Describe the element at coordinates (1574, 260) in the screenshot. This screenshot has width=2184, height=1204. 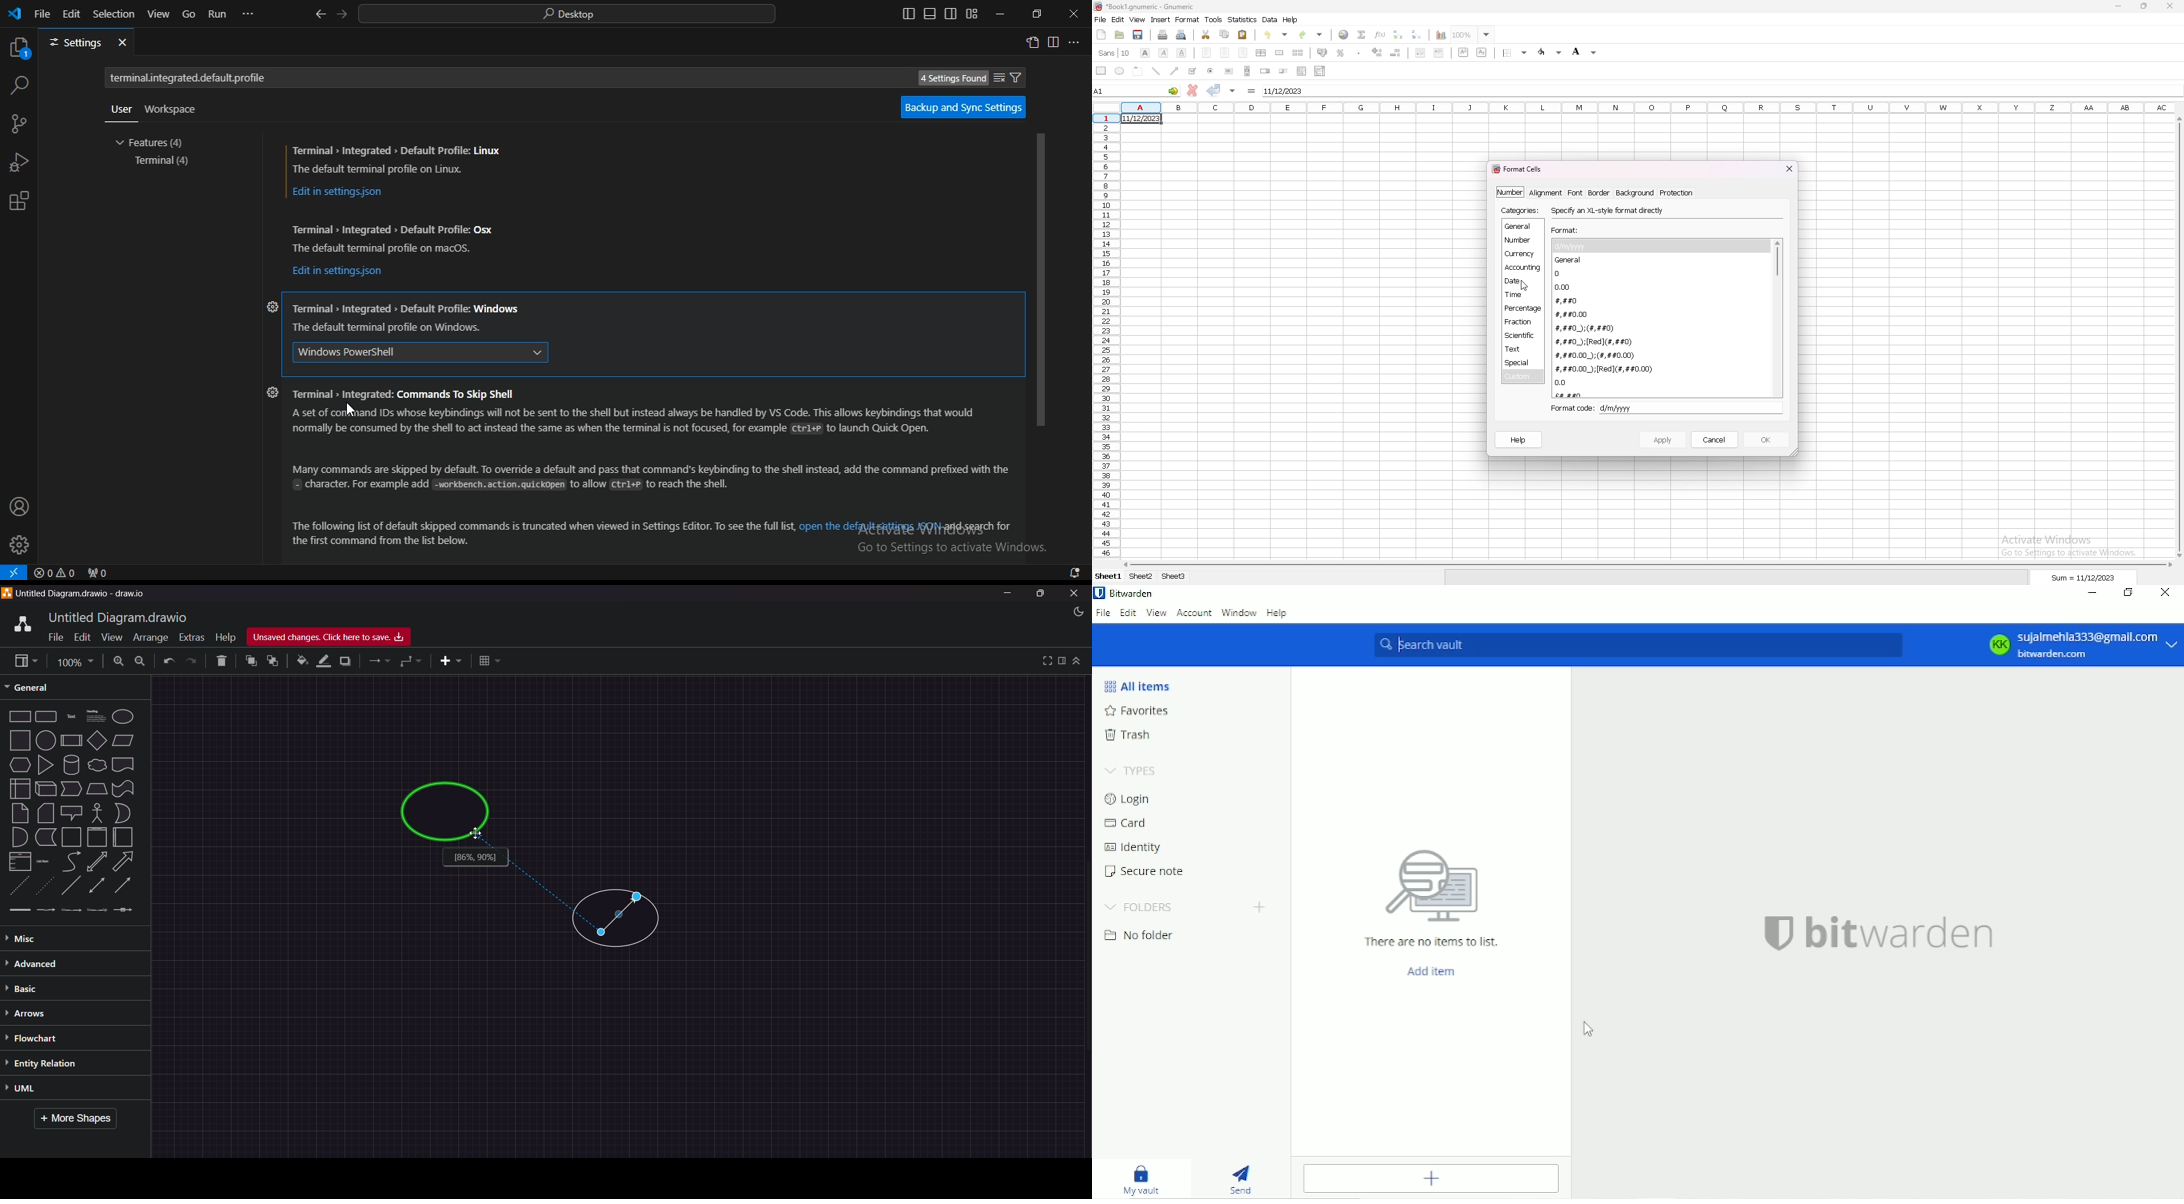
I see `general` at that location.